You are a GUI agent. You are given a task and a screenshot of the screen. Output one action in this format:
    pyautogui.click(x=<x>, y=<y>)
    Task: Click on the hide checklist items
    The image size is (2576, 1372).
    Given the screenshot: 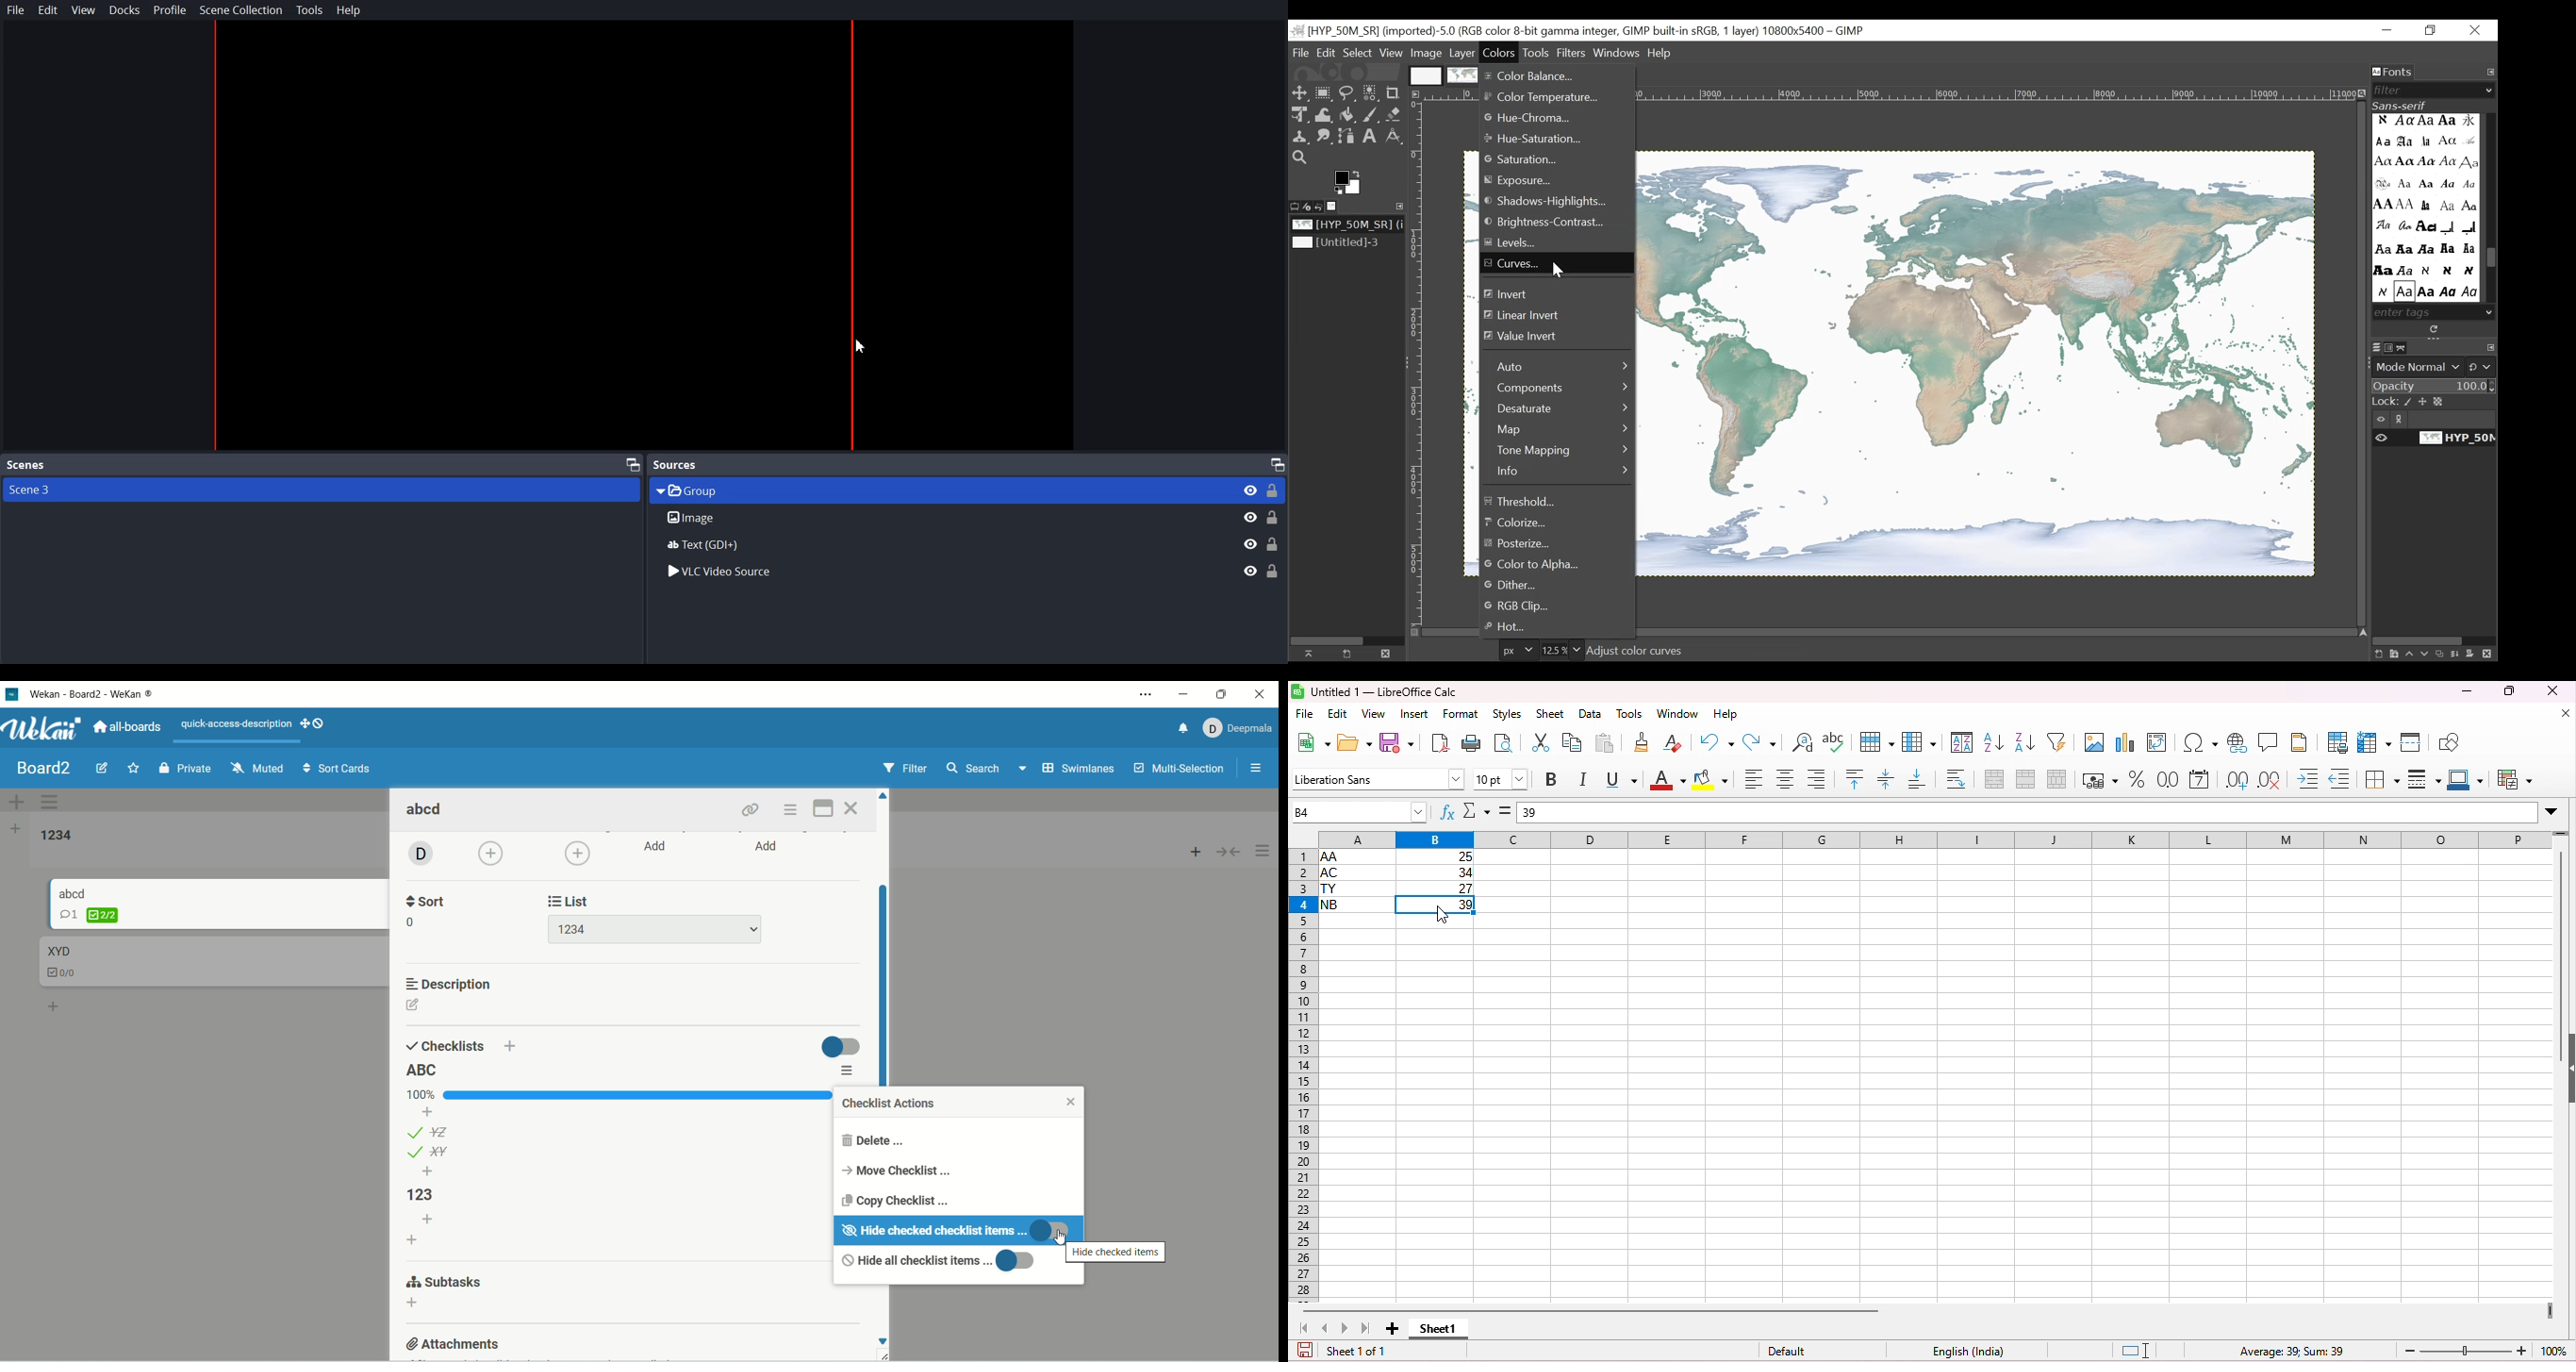 What is the action you would take?
    pyautogui.click(x=1117, y=1251)
    